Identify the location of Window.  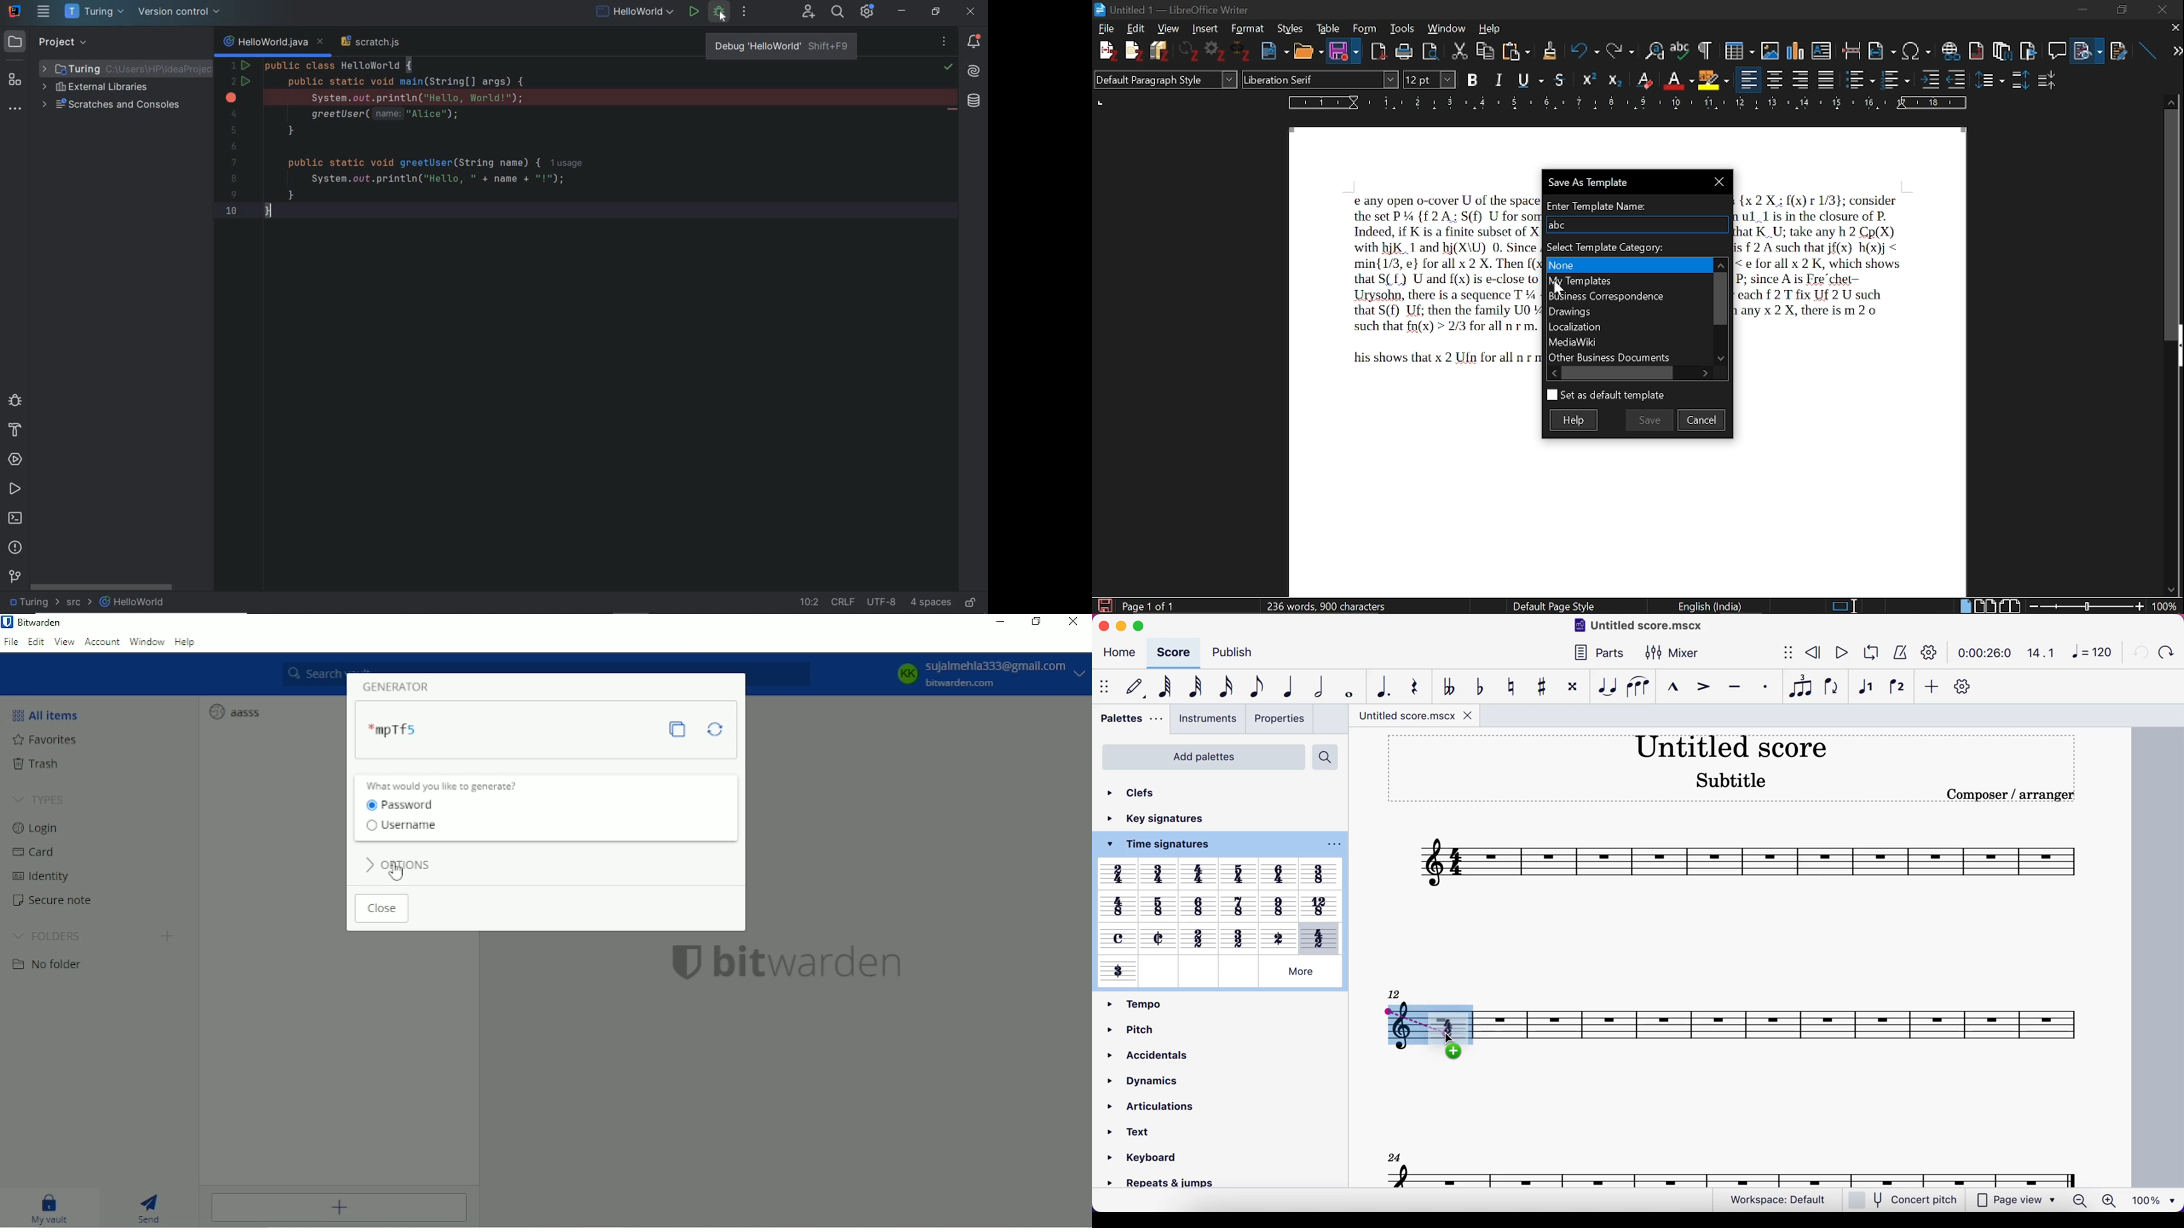
(1447, 29).